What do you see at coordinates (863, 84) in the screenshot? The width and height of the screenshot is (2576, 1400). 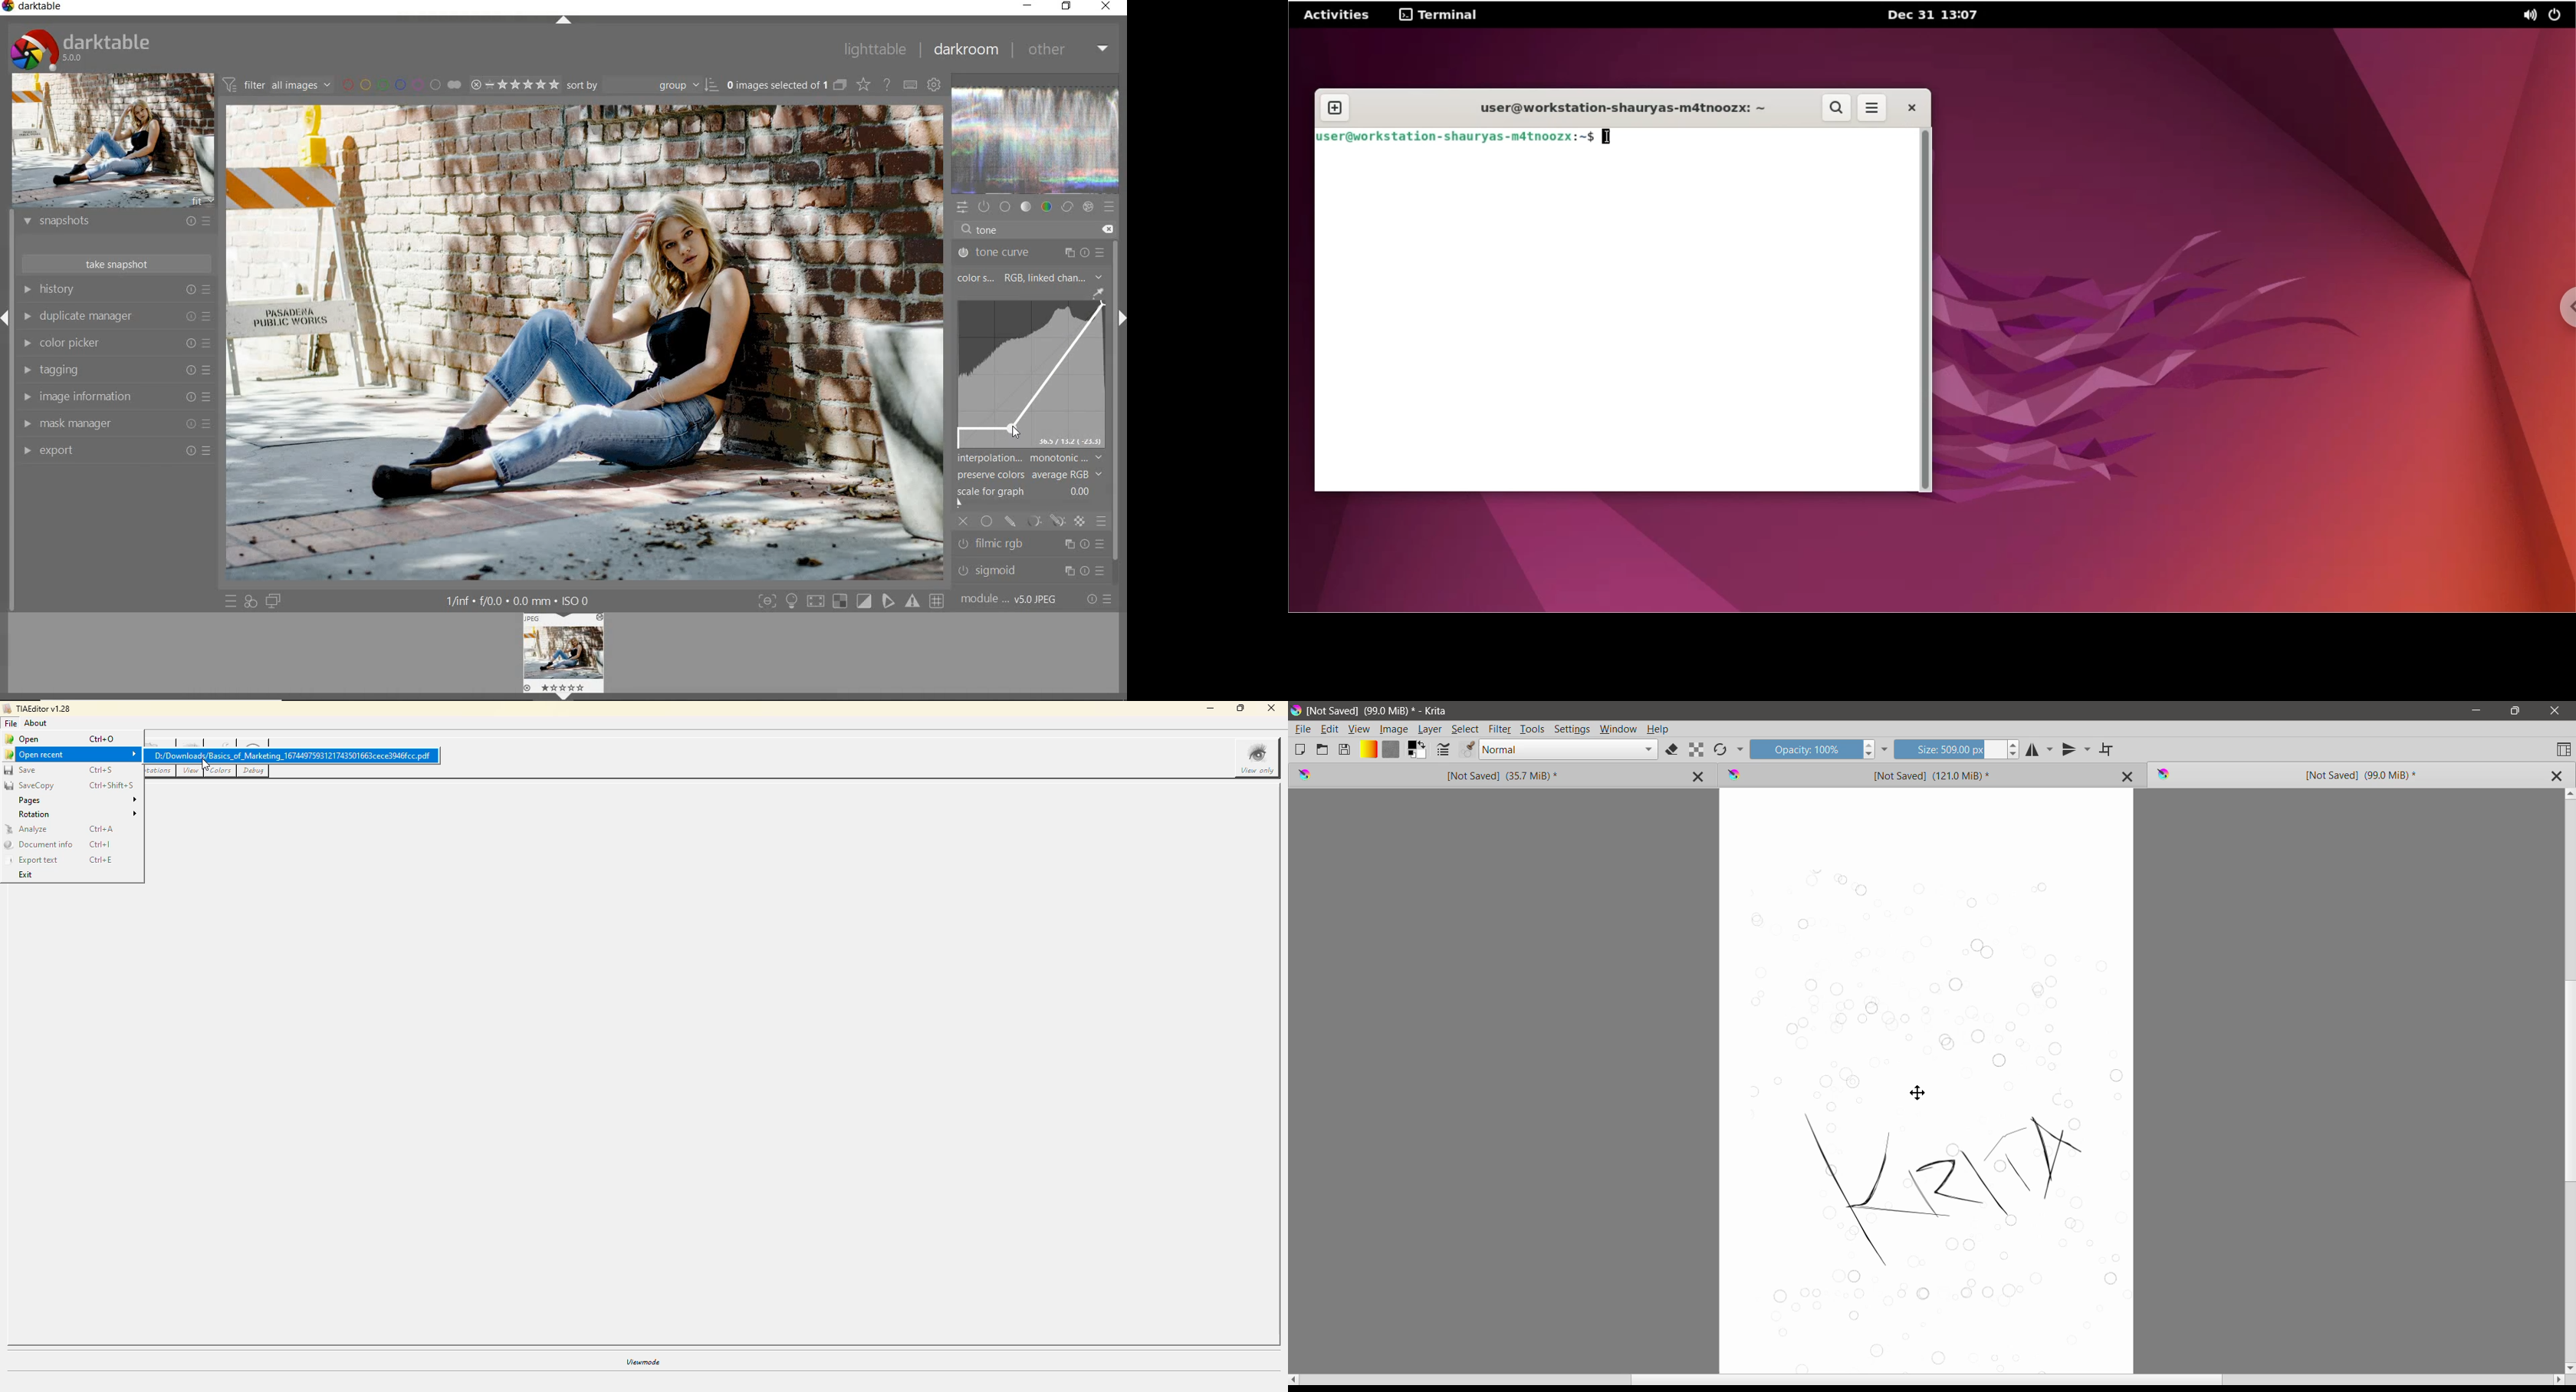 I see `change overlays shown on thumbnails` at bounding box center [863, 84].